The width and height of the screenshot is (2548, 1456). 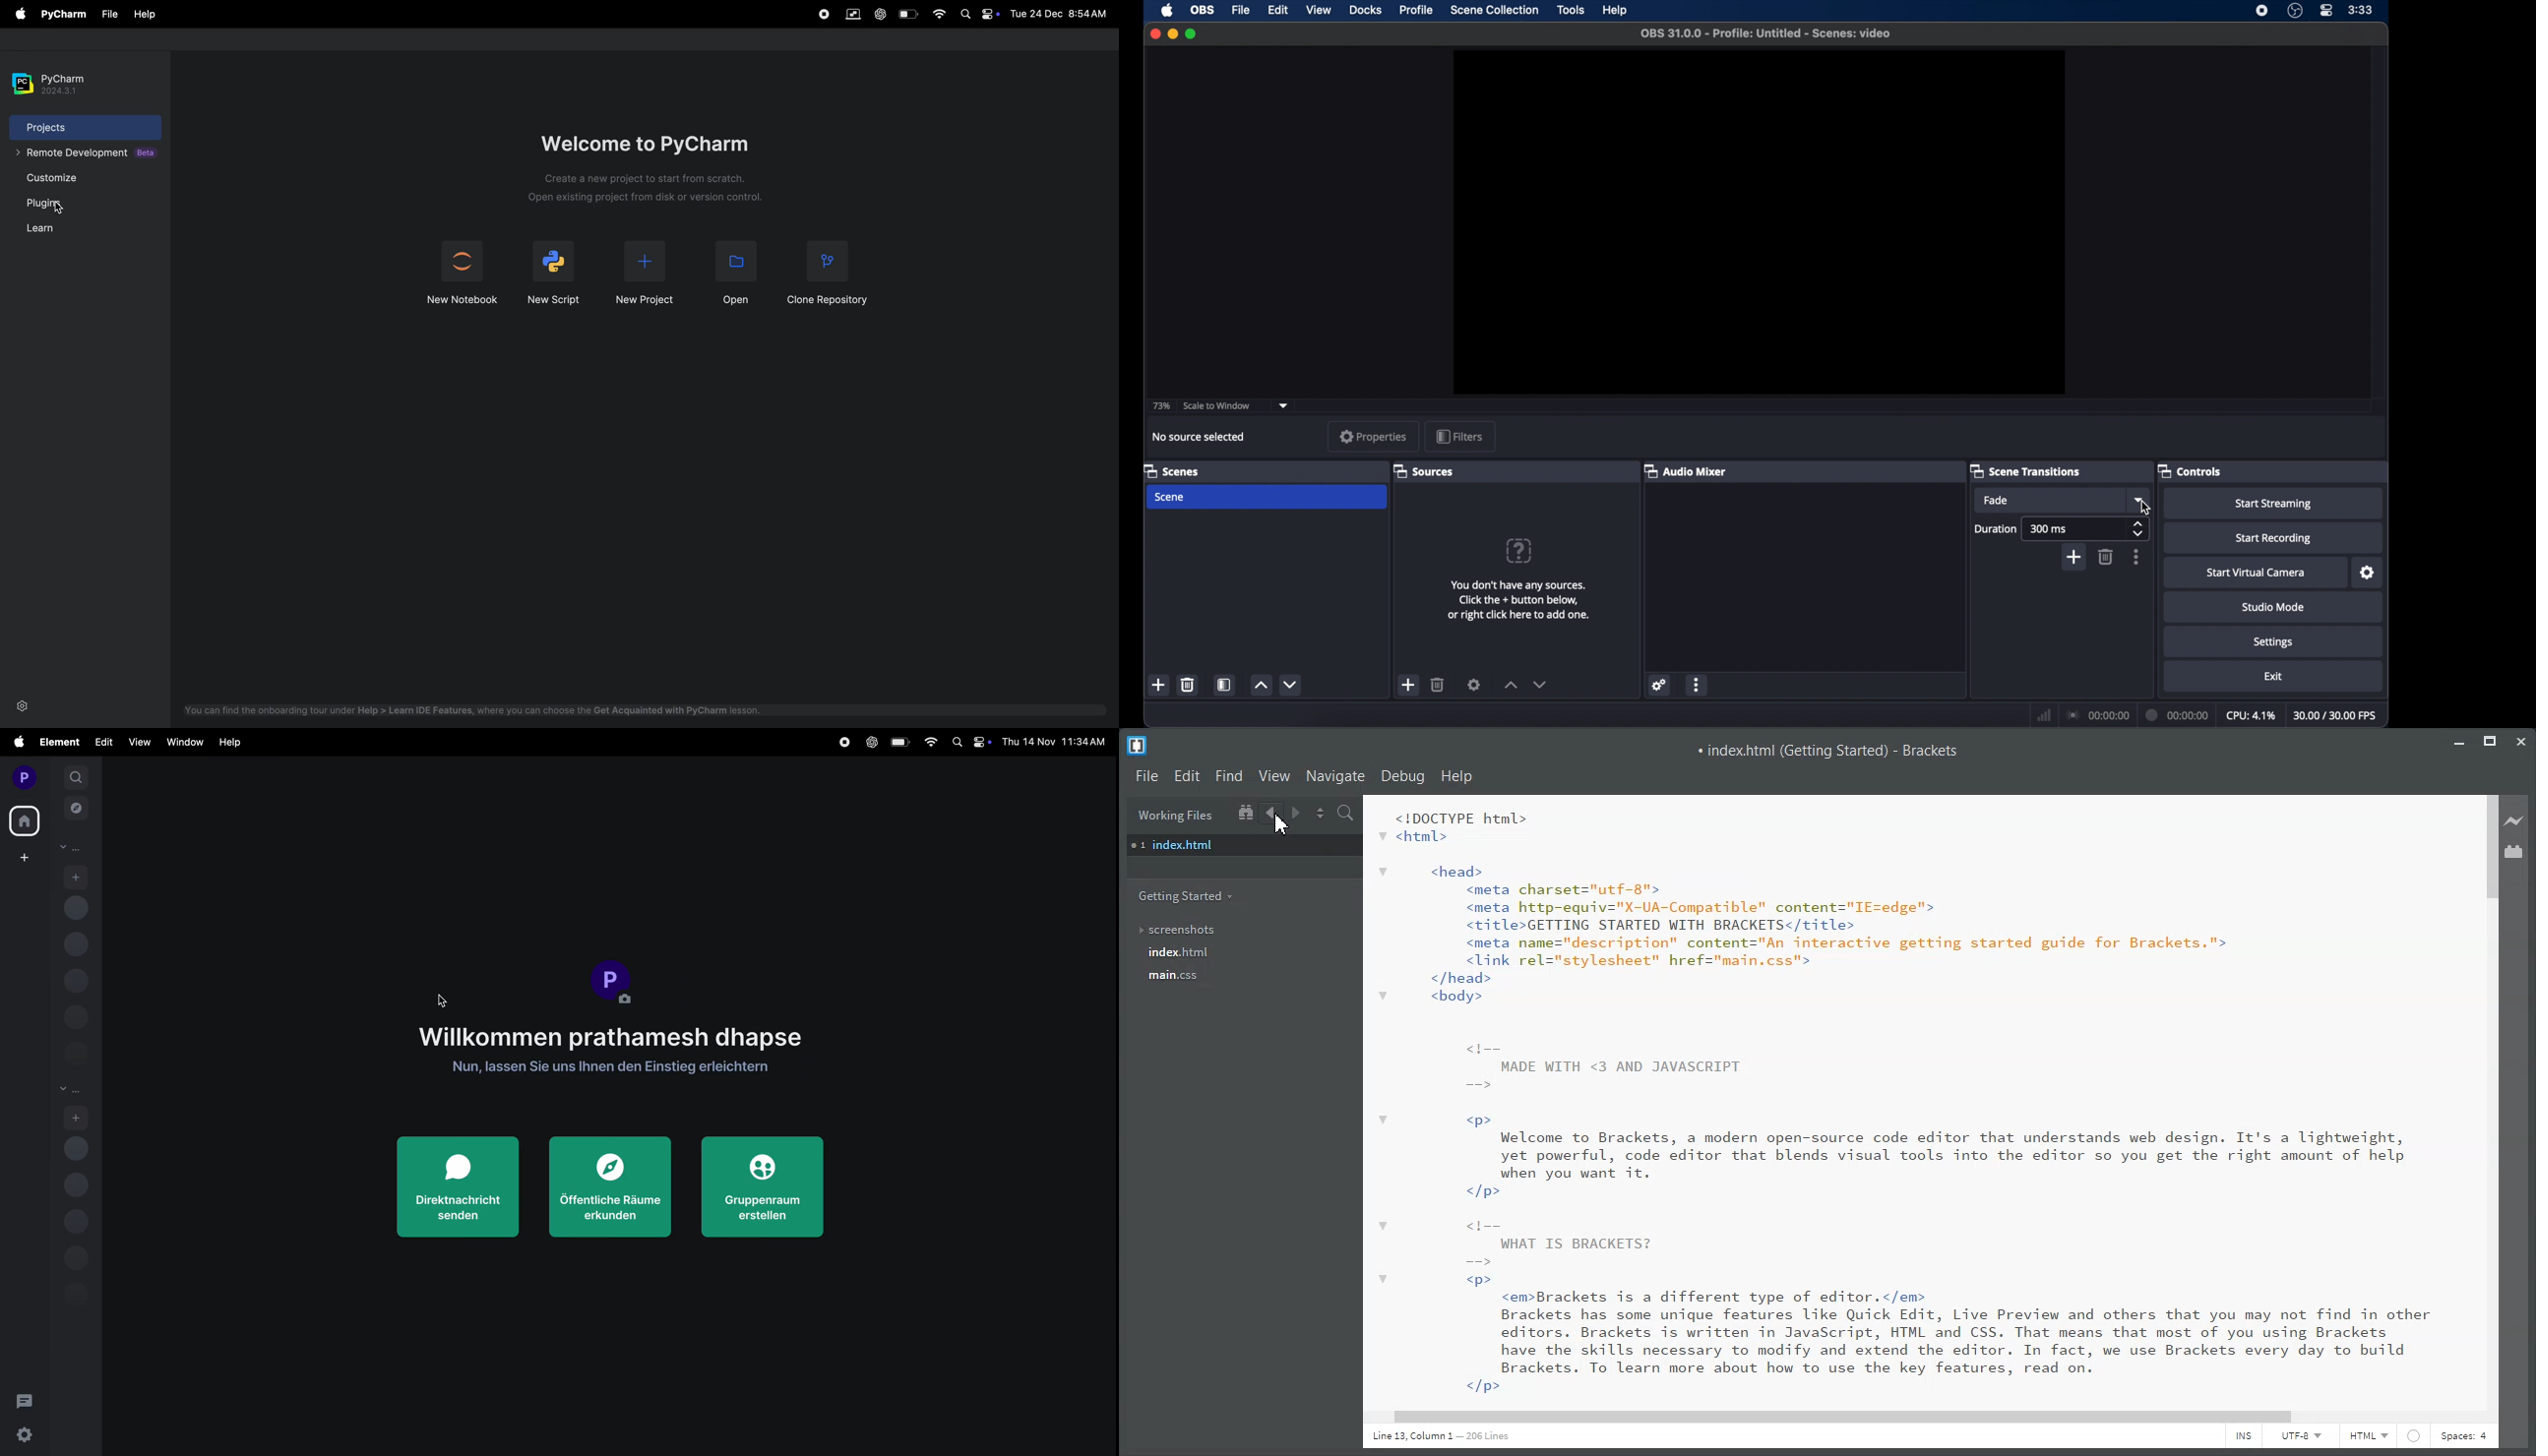 I want to click on dropdown, so click(x=1284, y=404).